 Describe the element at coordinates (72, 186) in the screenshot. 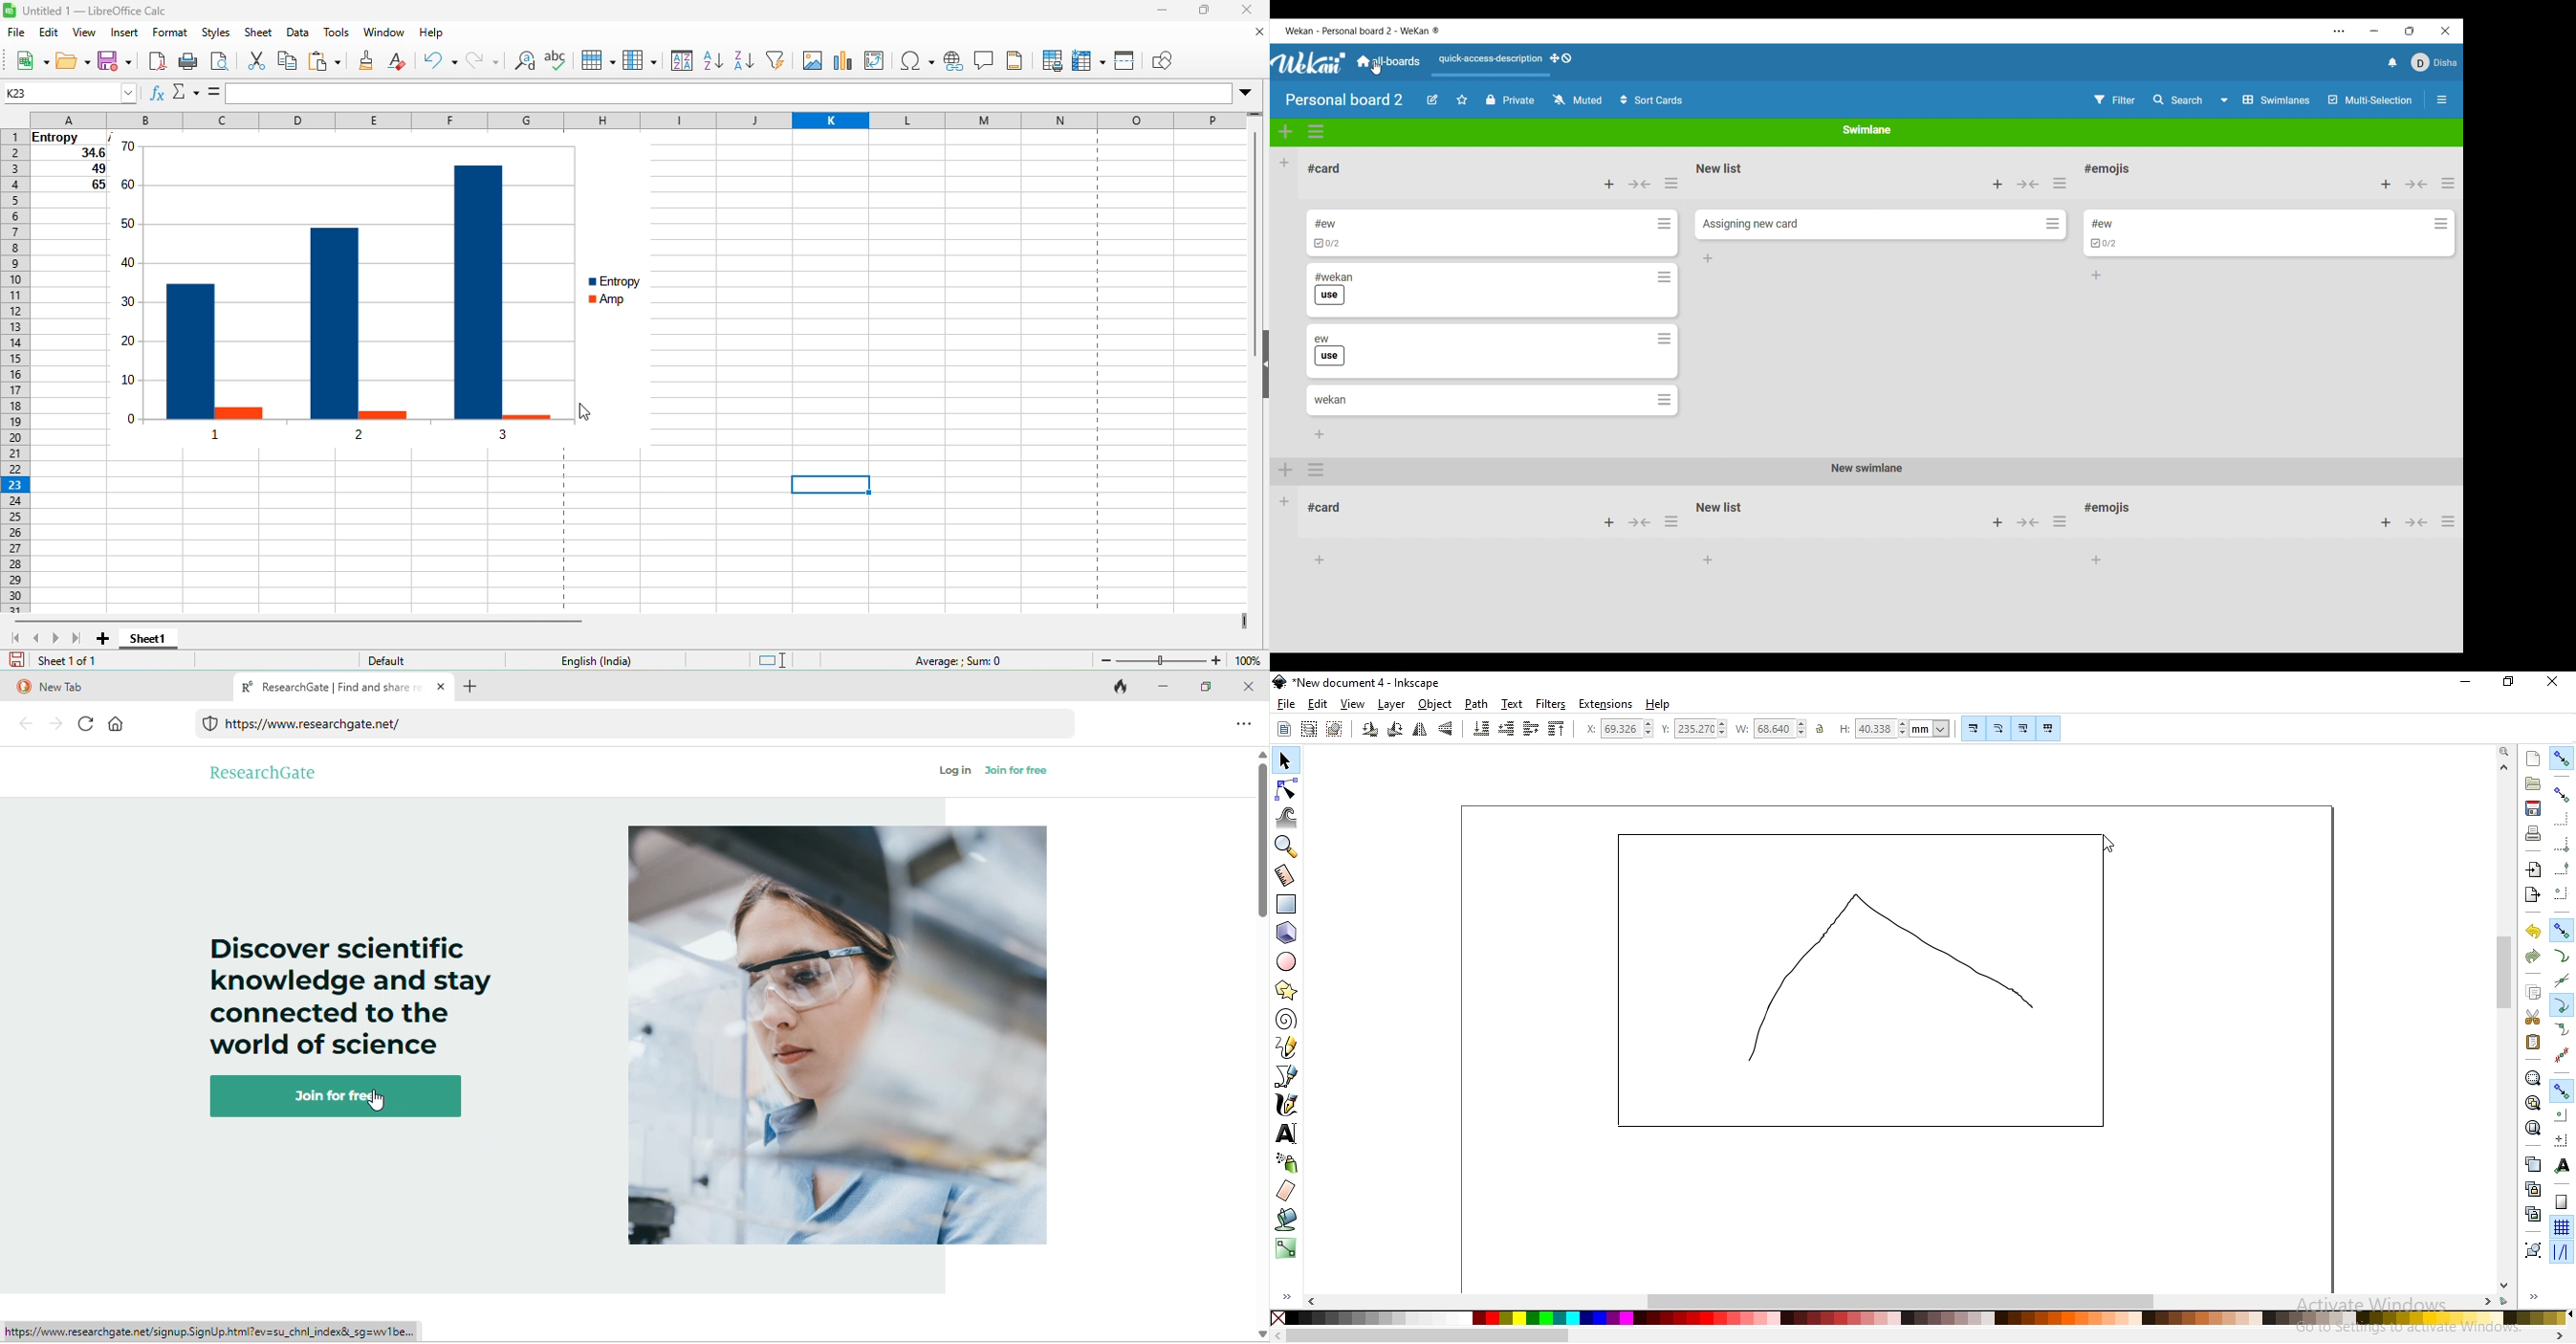

I see `65` at that location.